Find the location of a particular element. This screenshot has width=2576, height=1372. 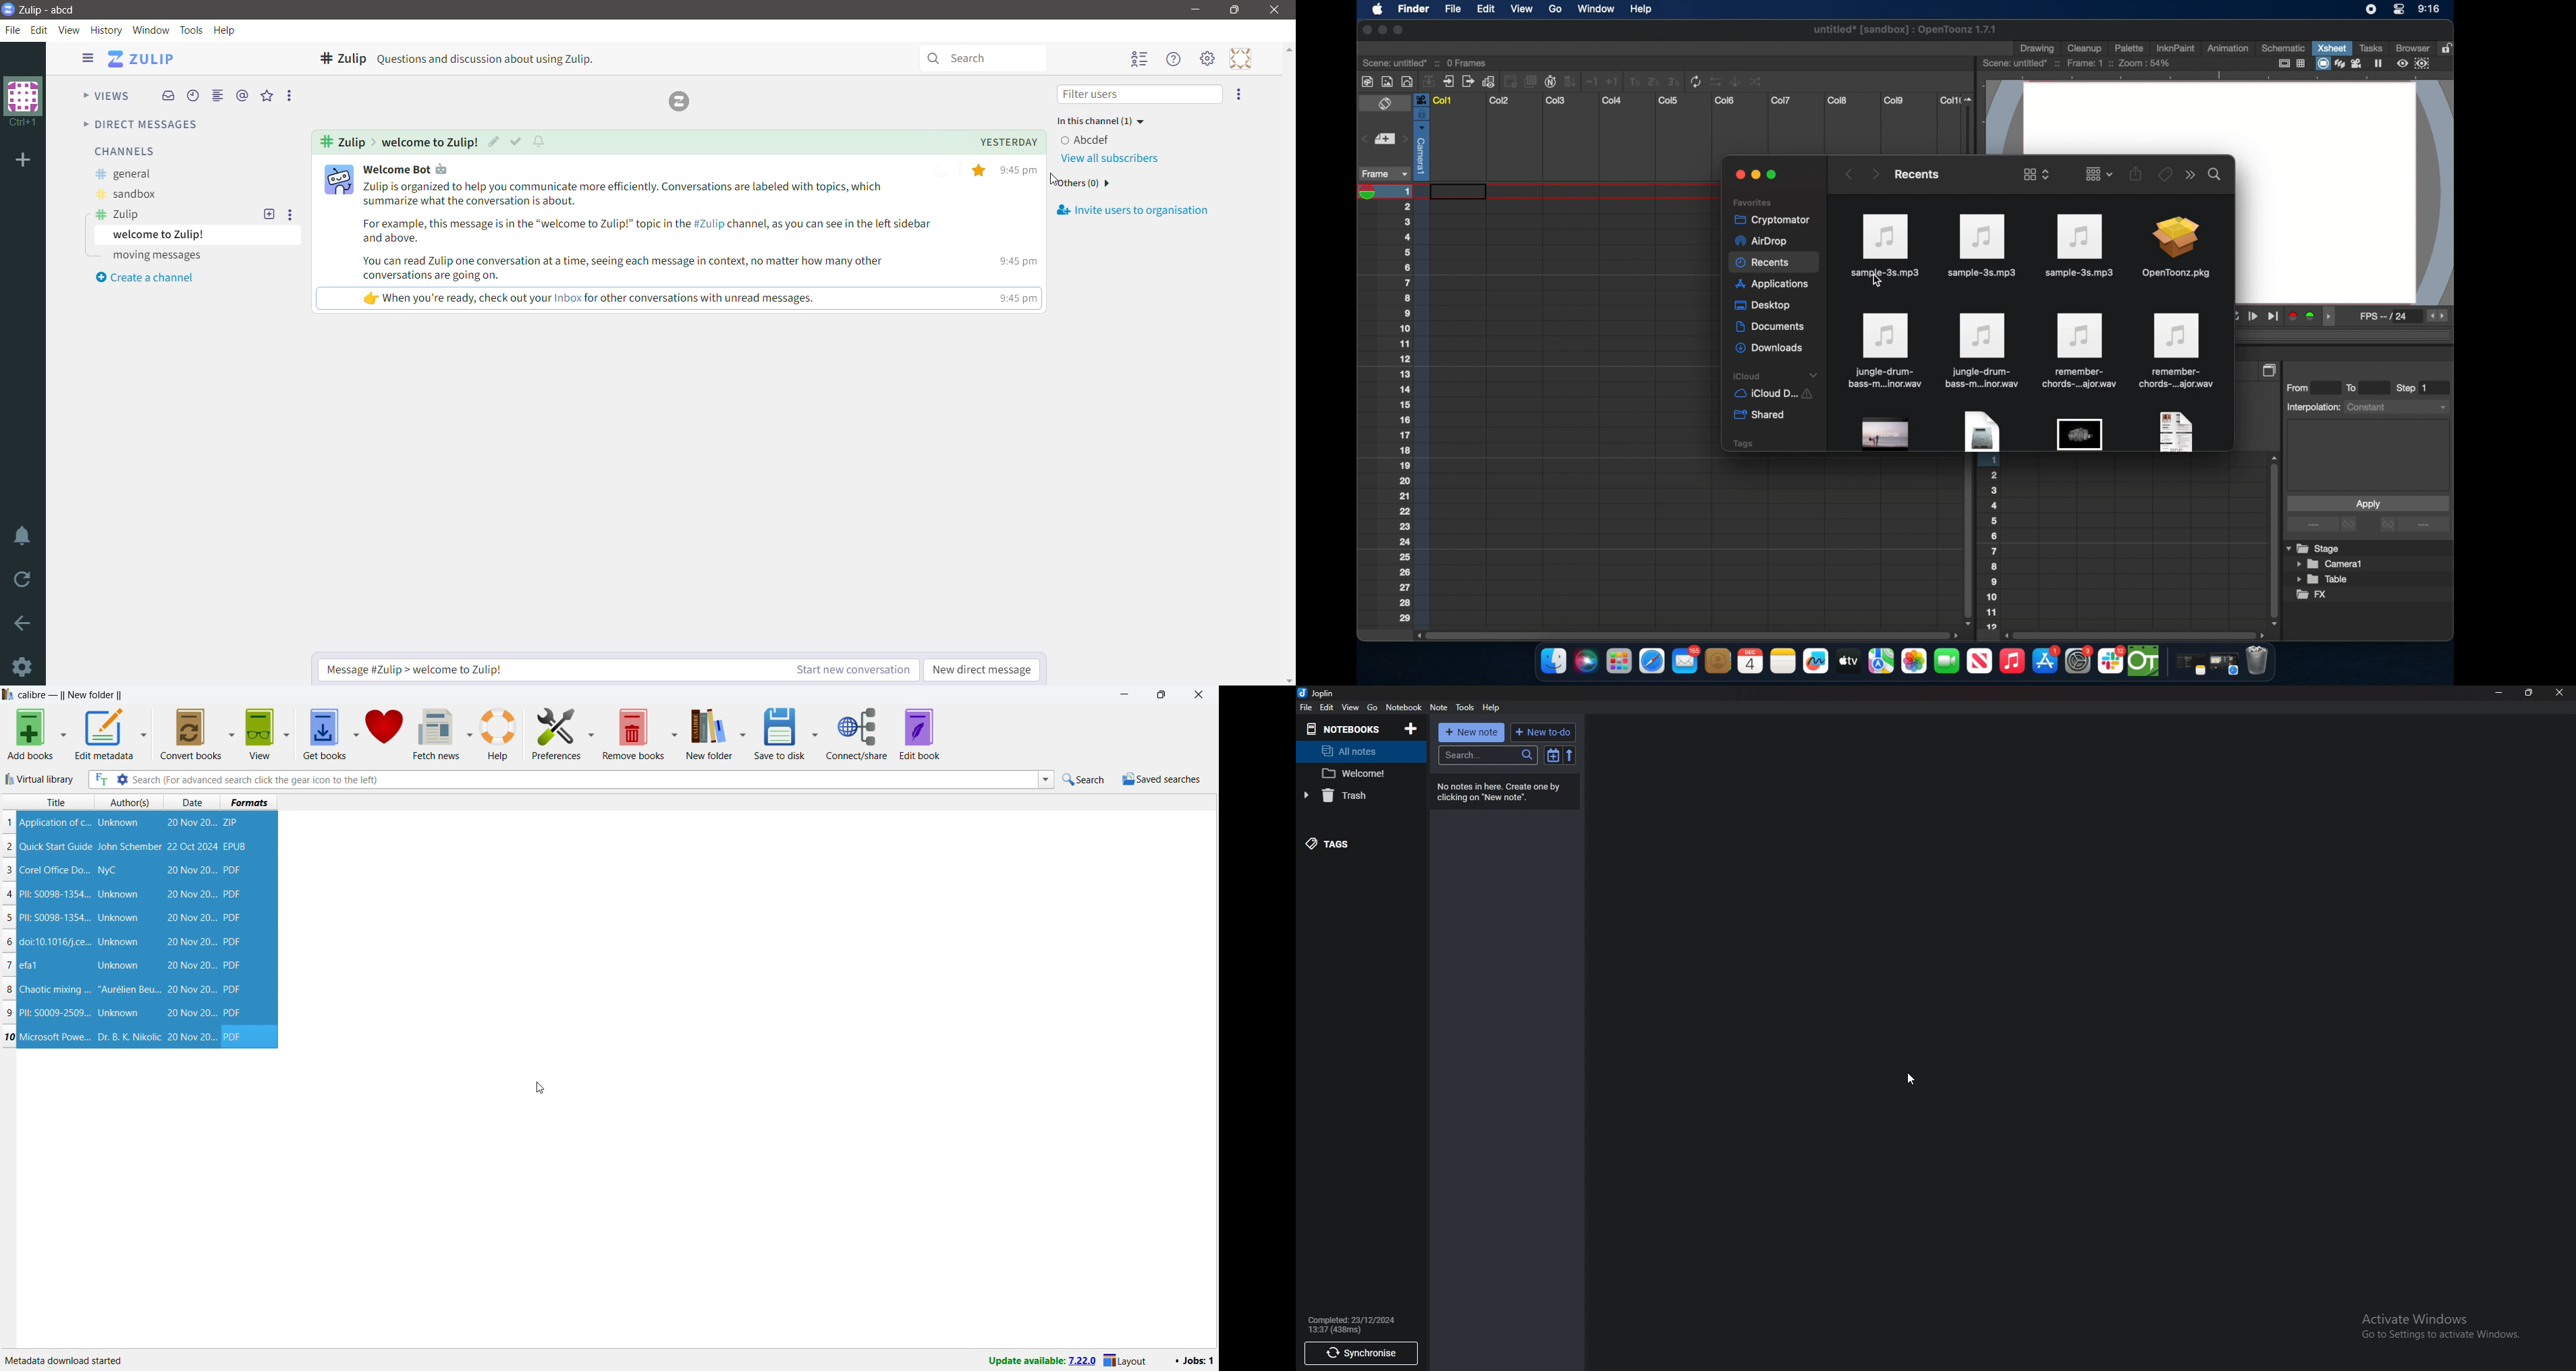

previous is located at coordinates (1847, 174).